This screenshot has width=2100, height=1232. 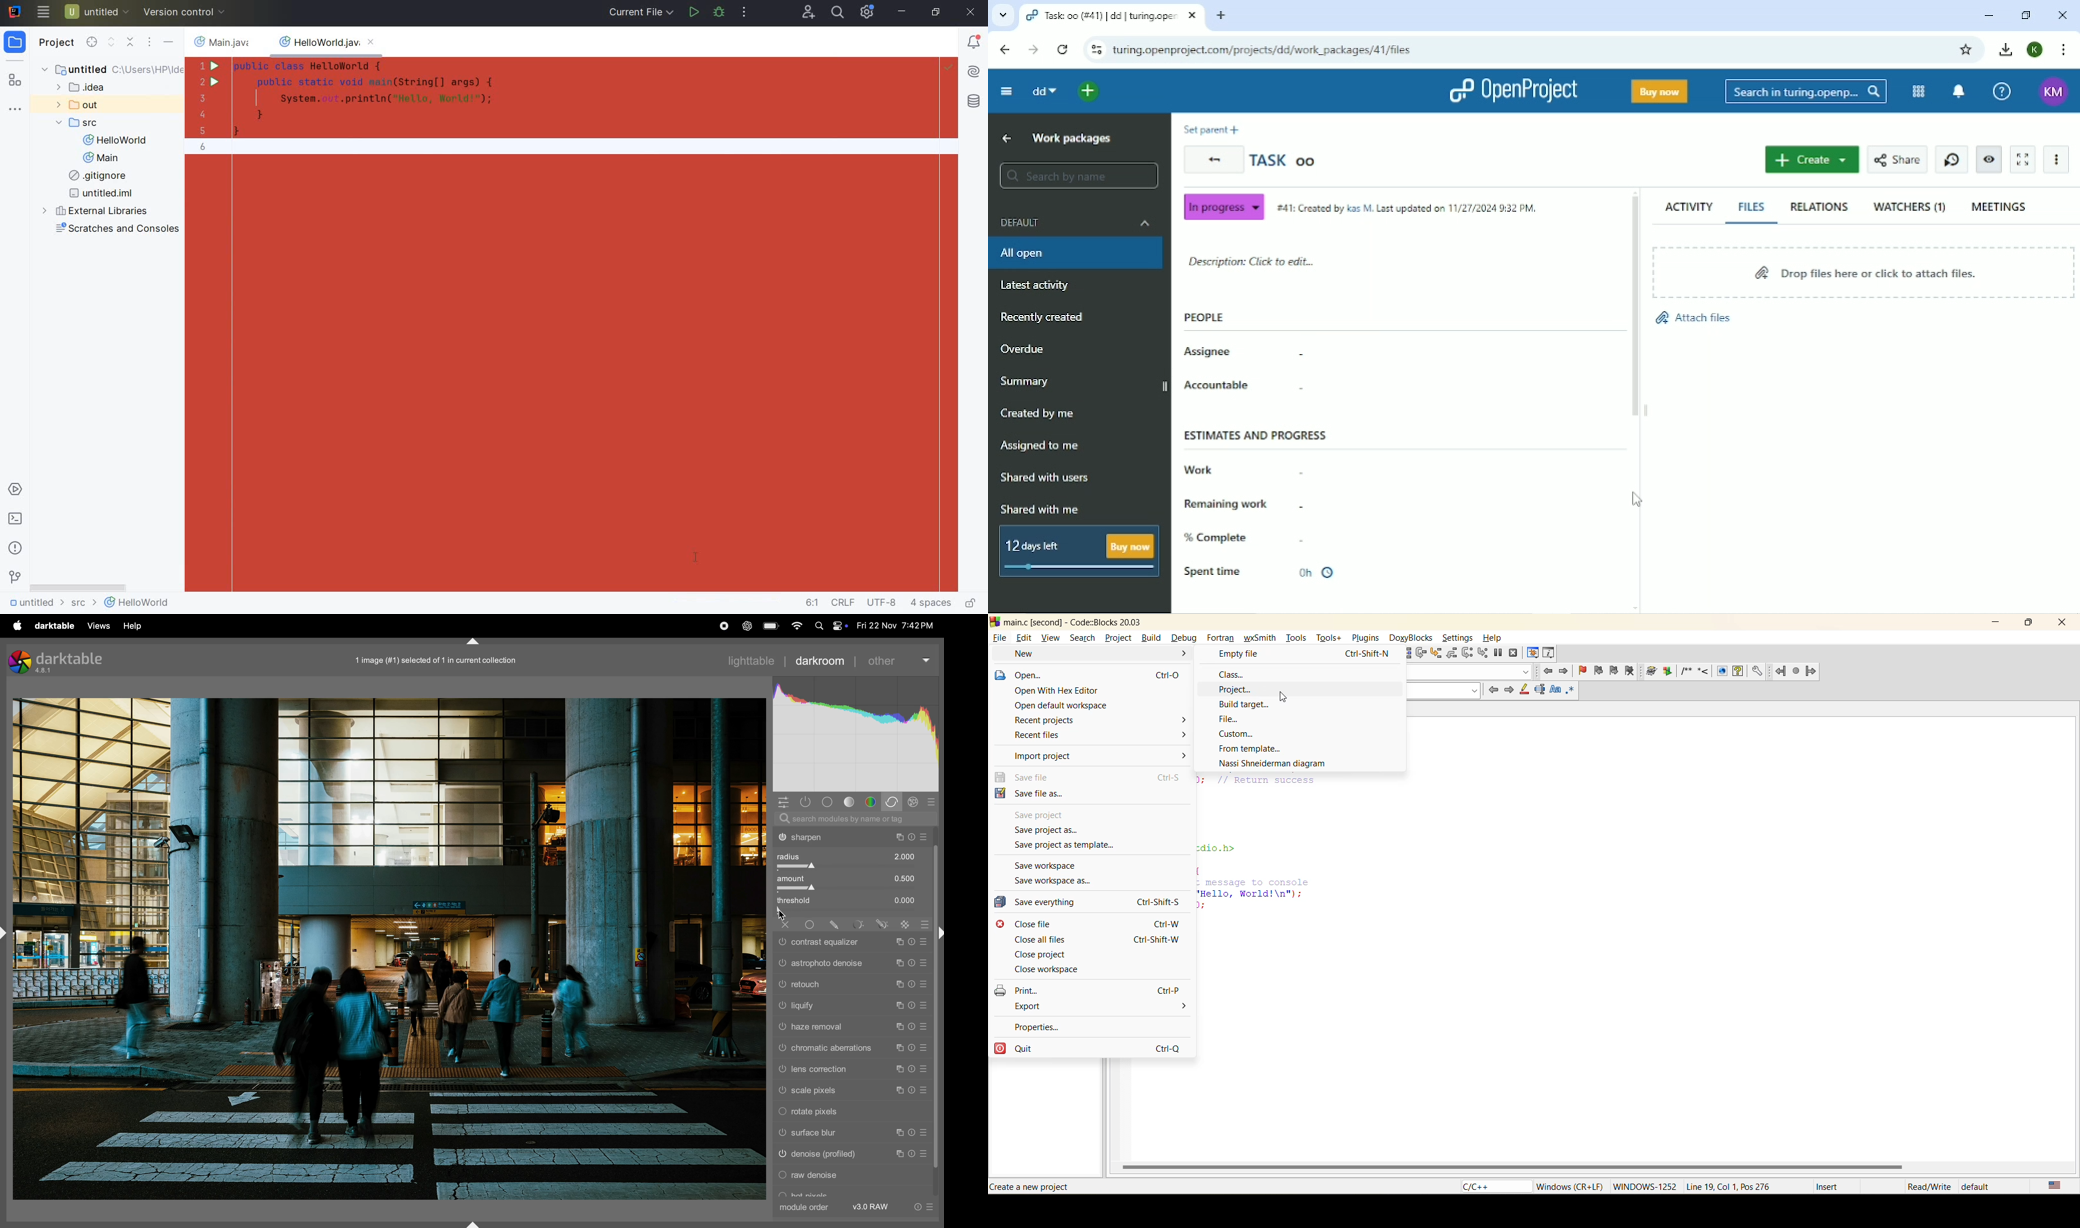 I want to click on version control, so click(x=186, y=11).